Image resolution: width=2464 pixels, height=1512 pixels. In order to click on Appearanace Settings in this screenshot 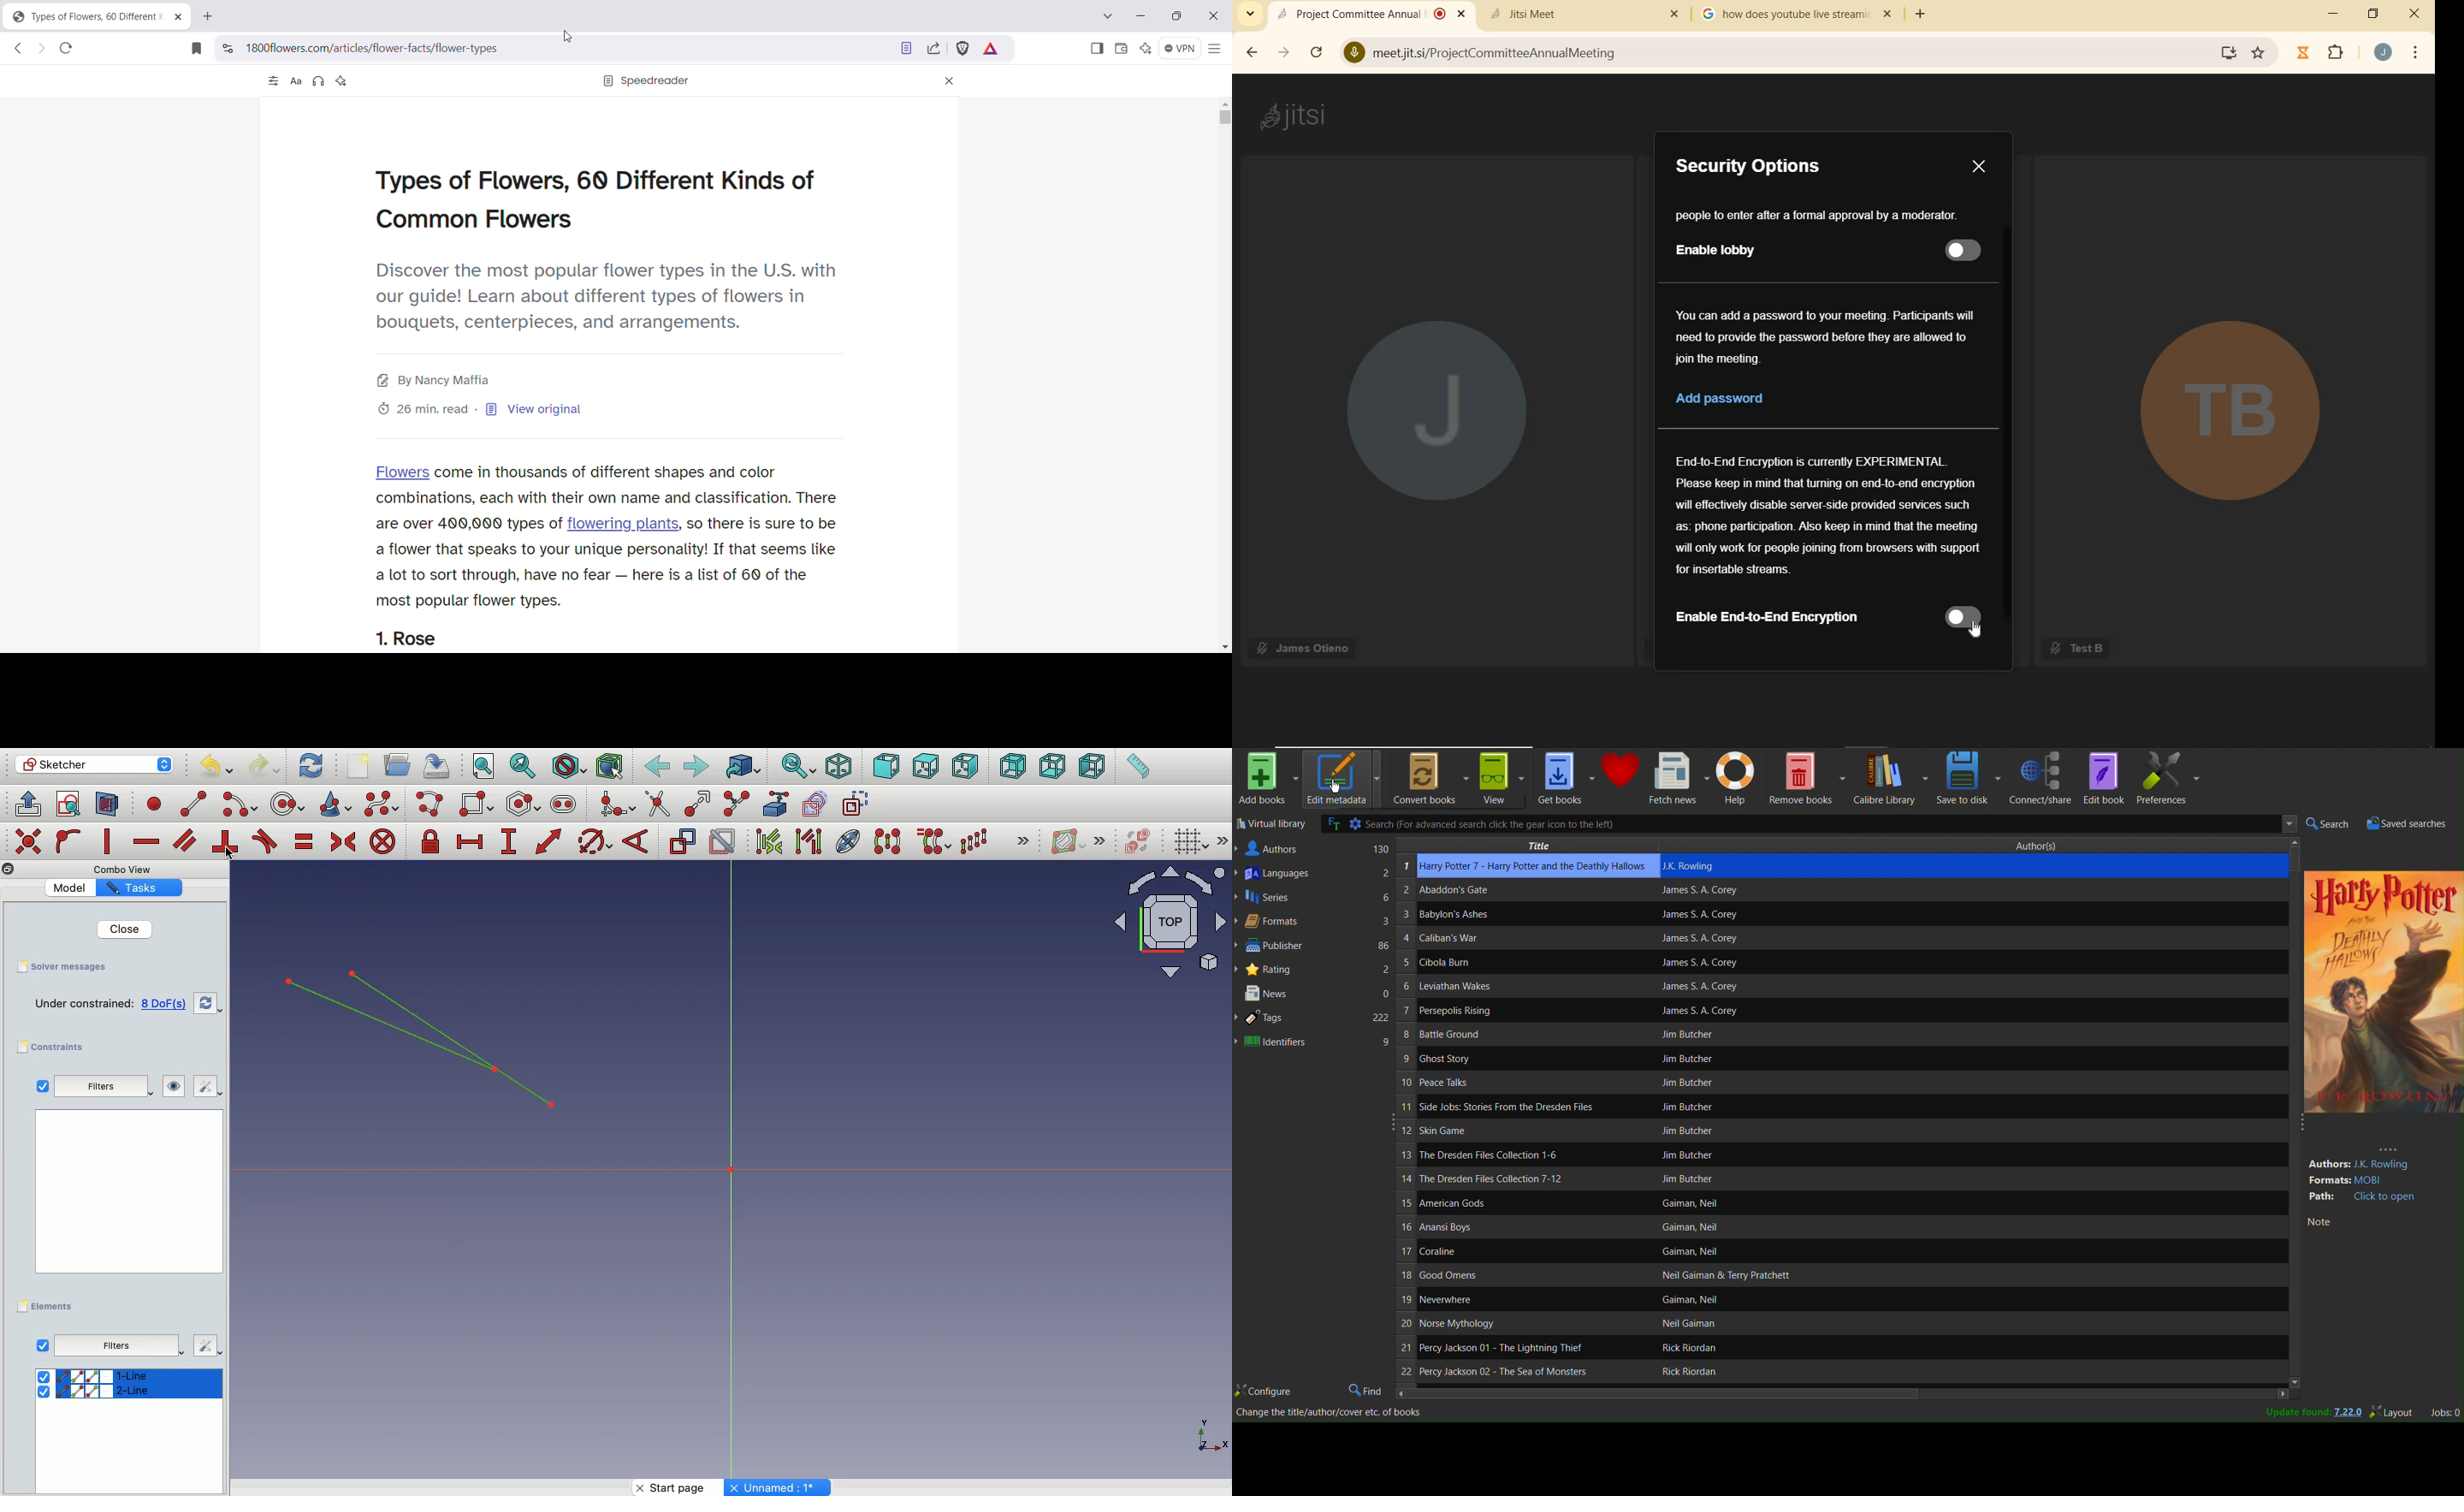, I will do `click(295, 82)`.